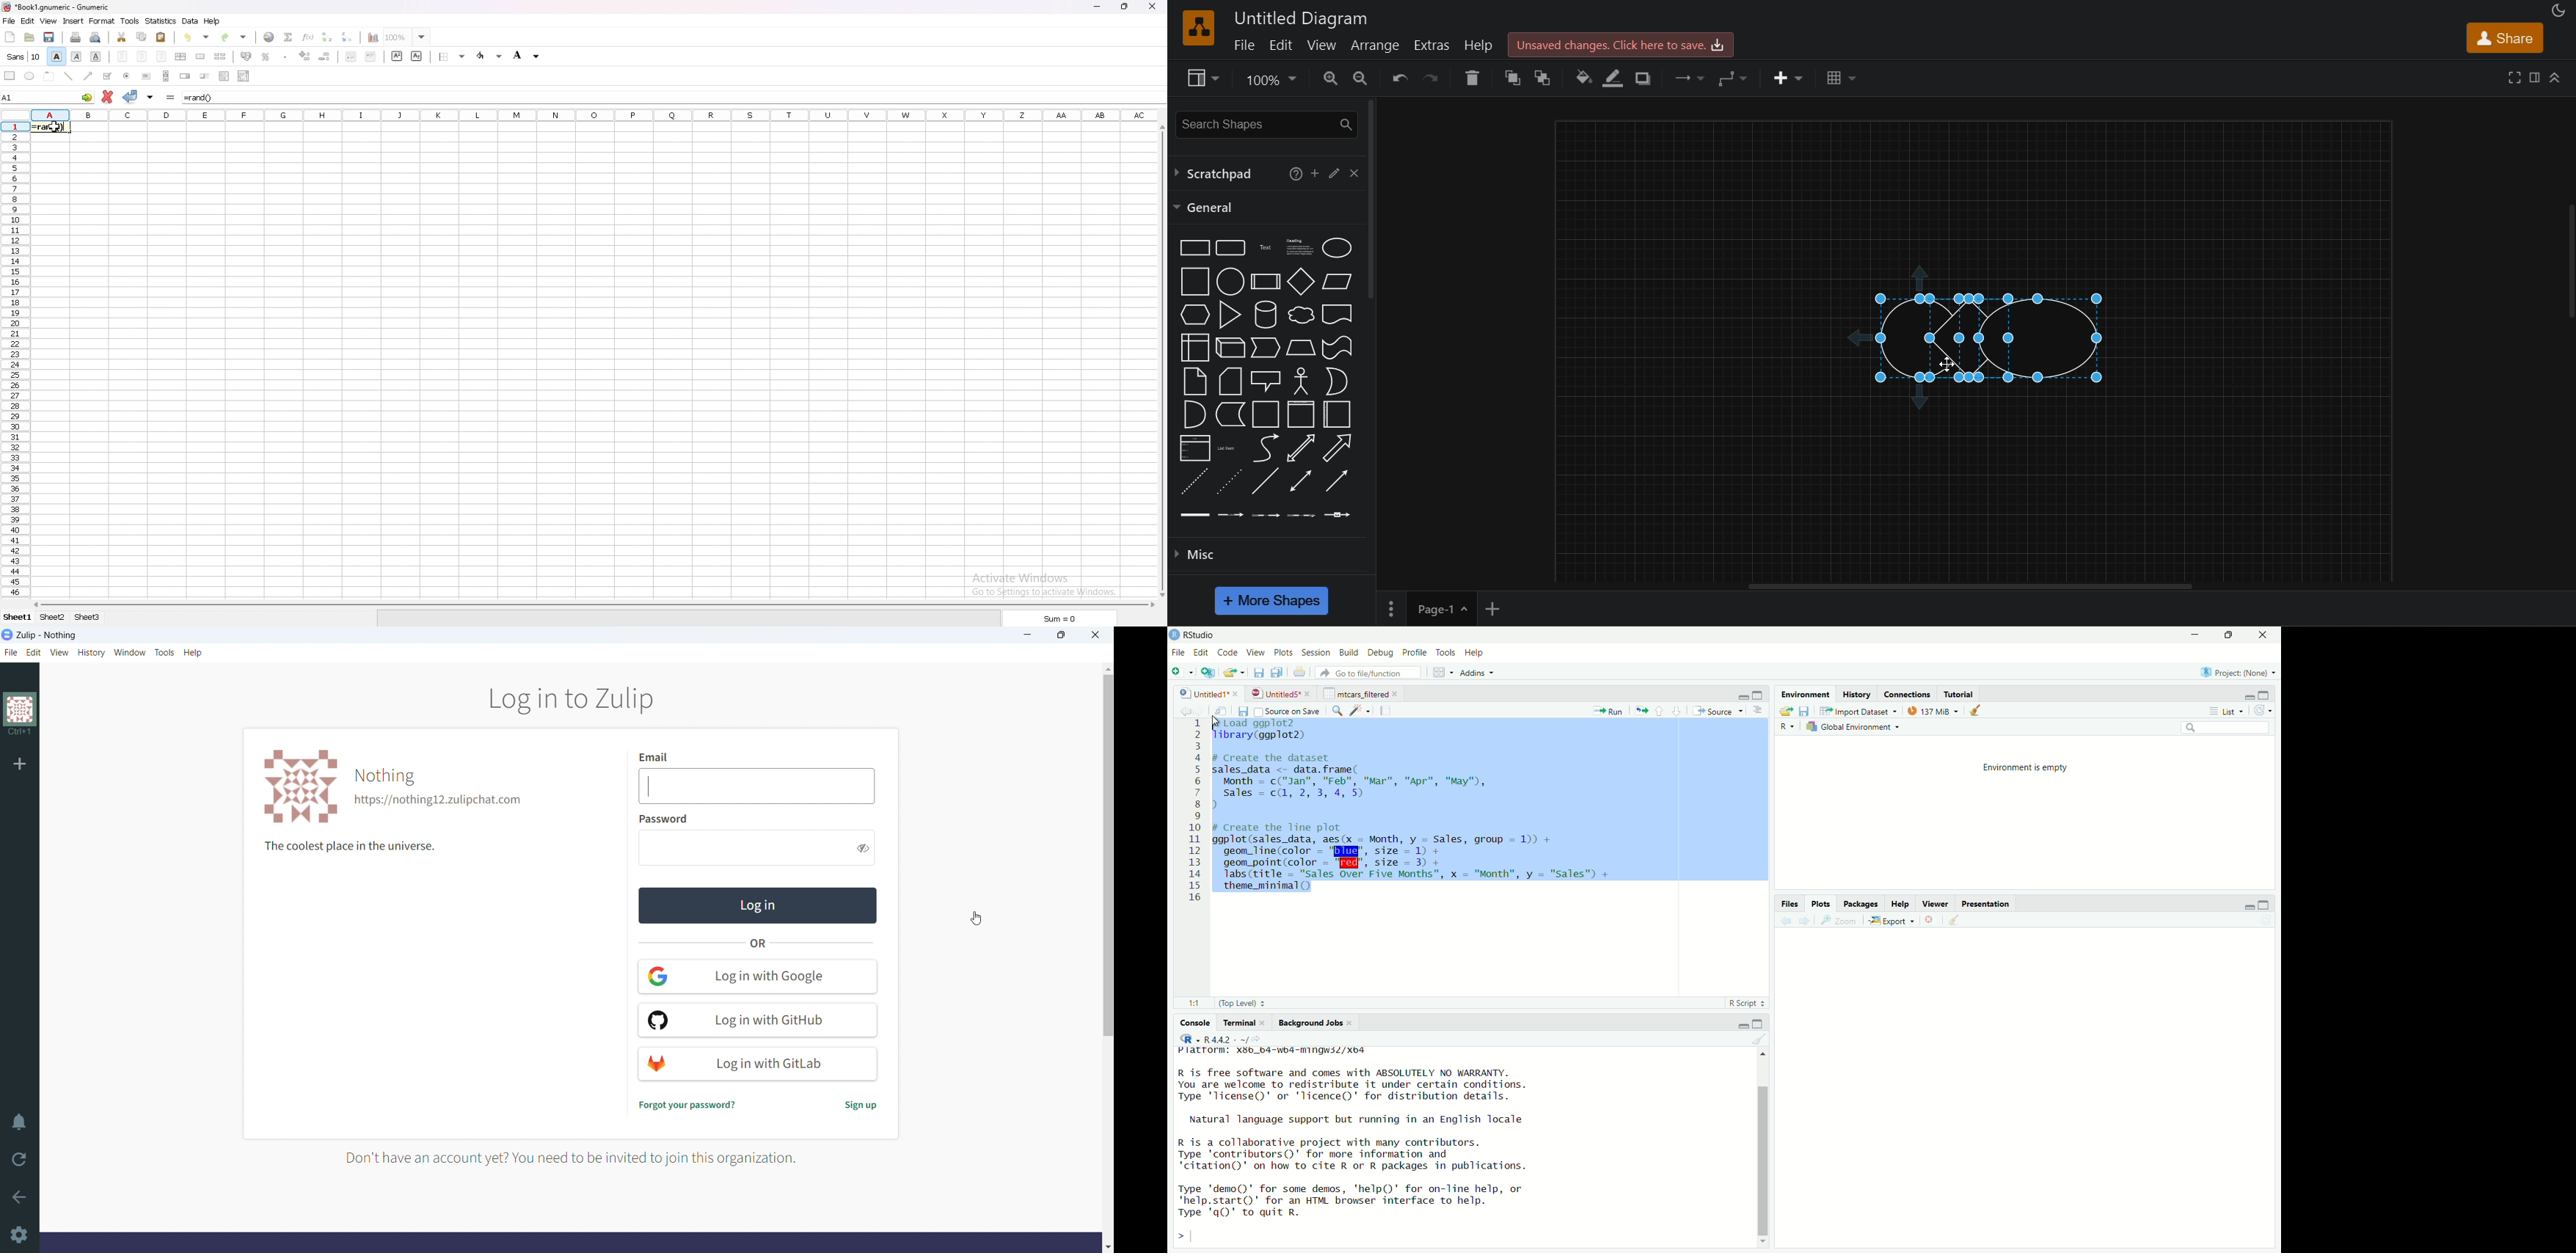  I want to click on close, so click(1236, 693).